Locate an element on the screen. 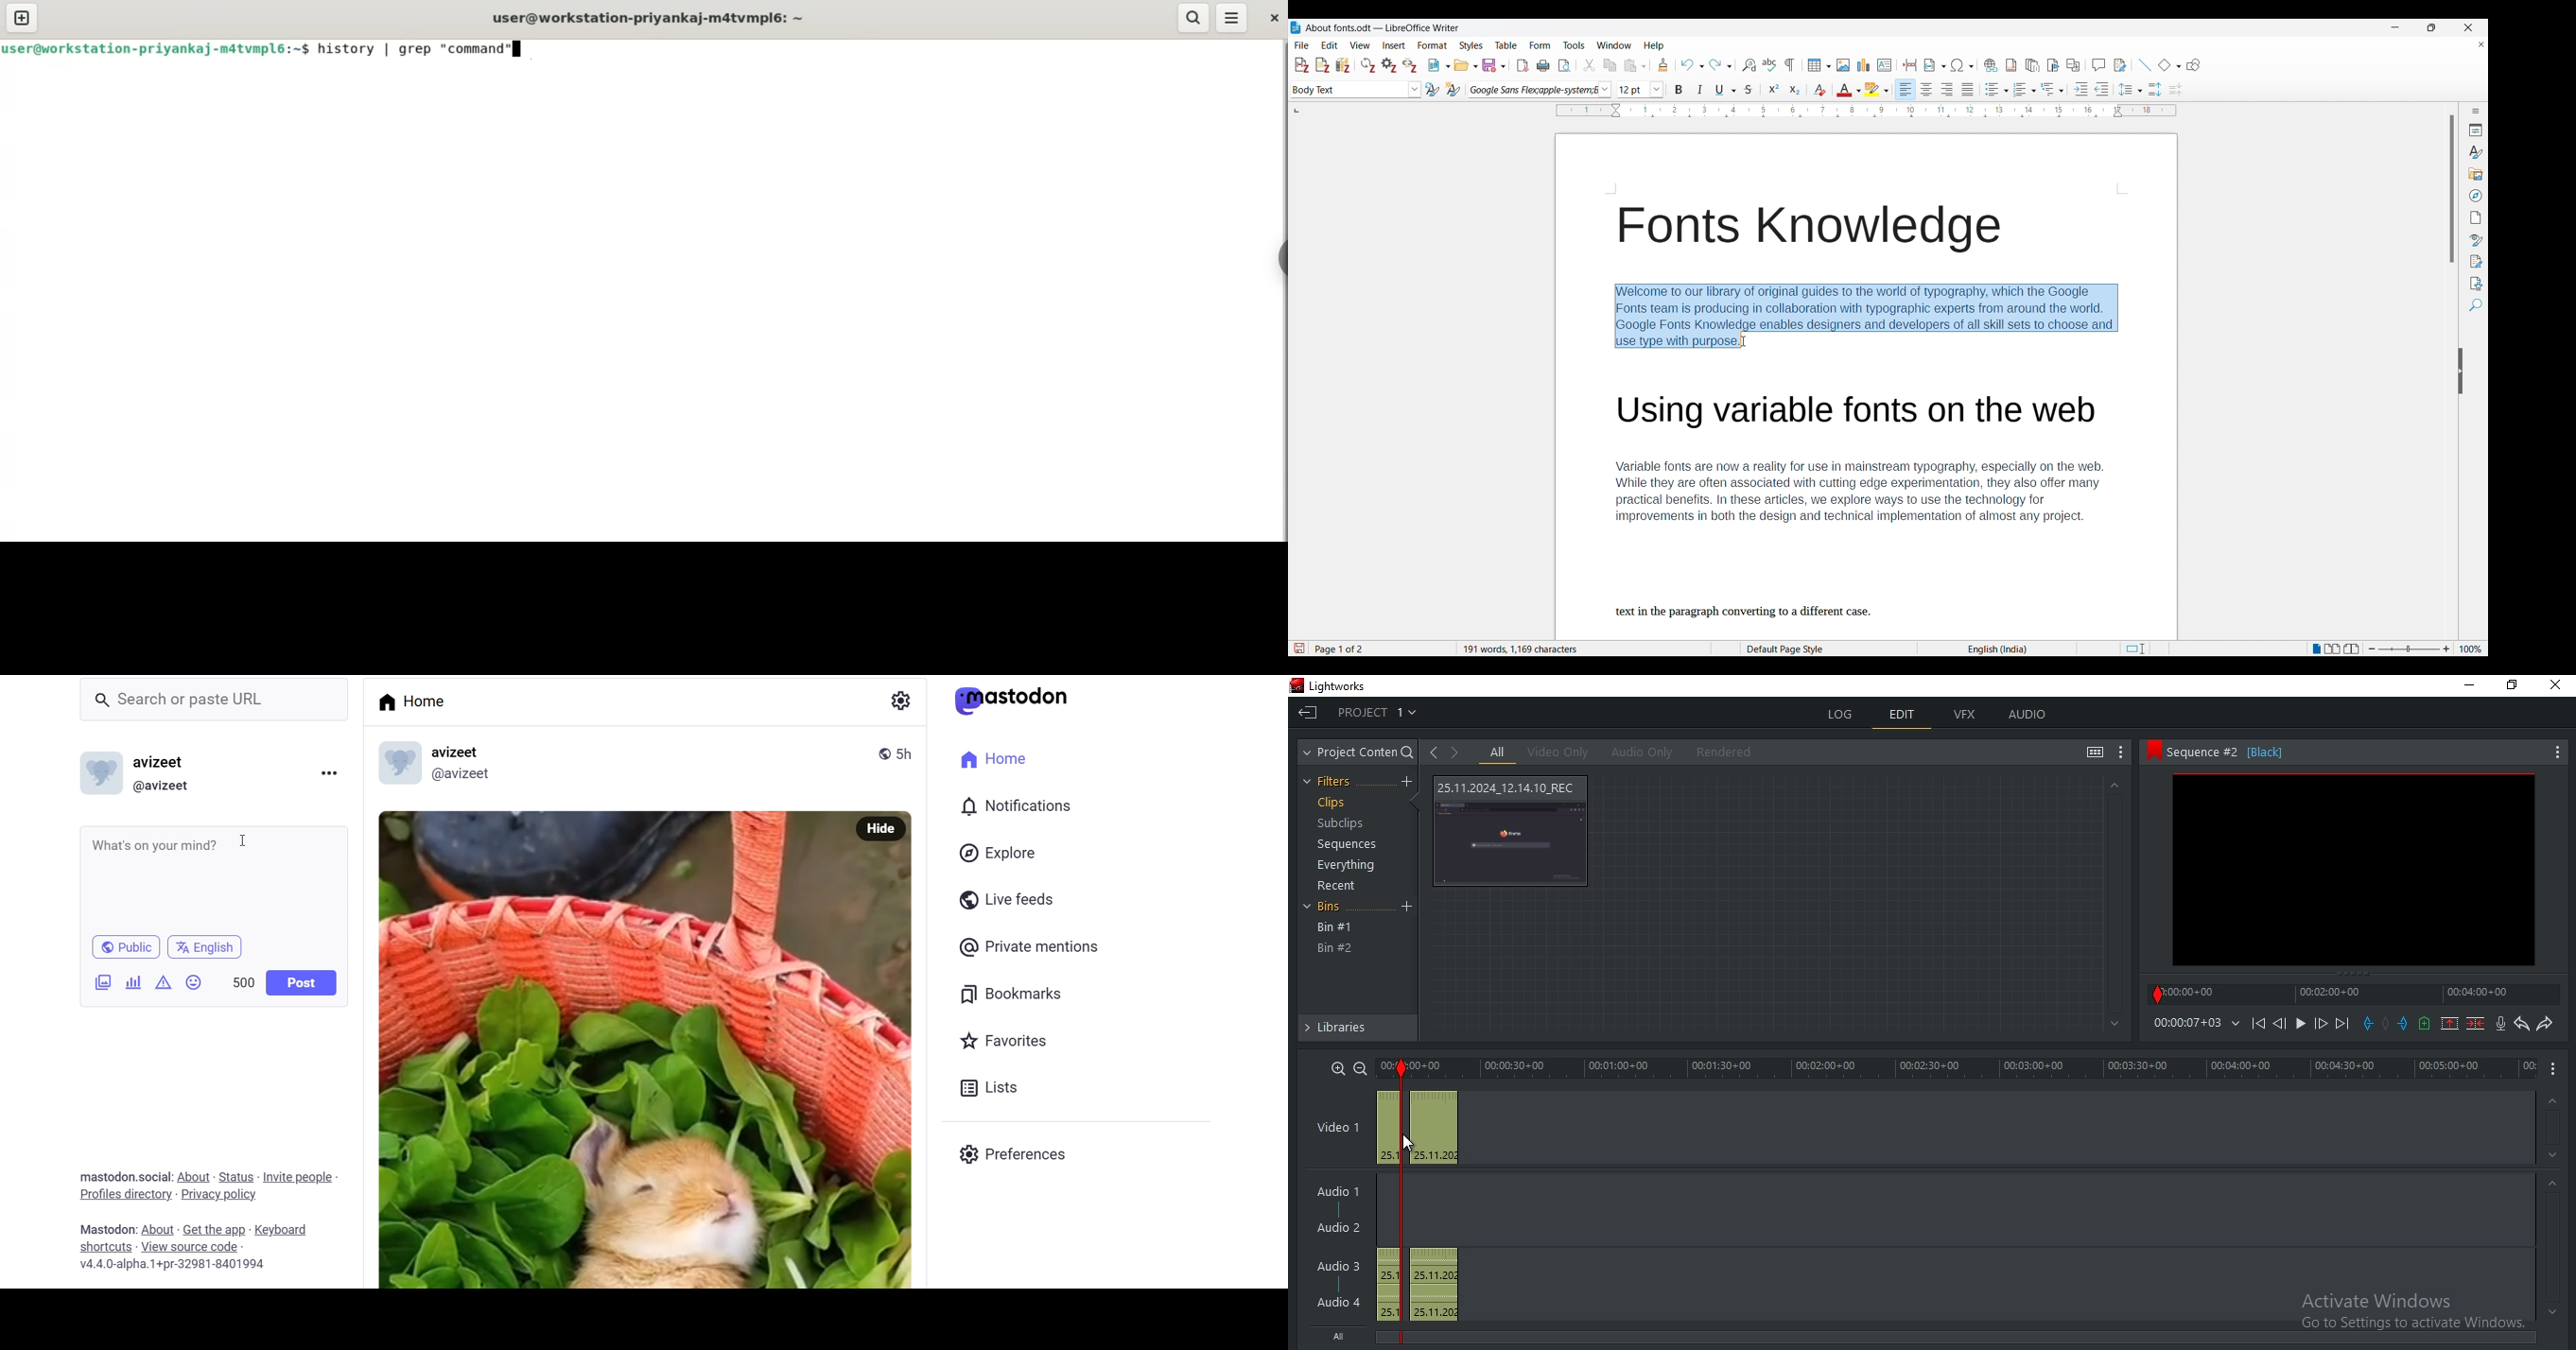 This screenshot has width=2576, height=1372. Clone formatting is located at coordinates (1663, 64).